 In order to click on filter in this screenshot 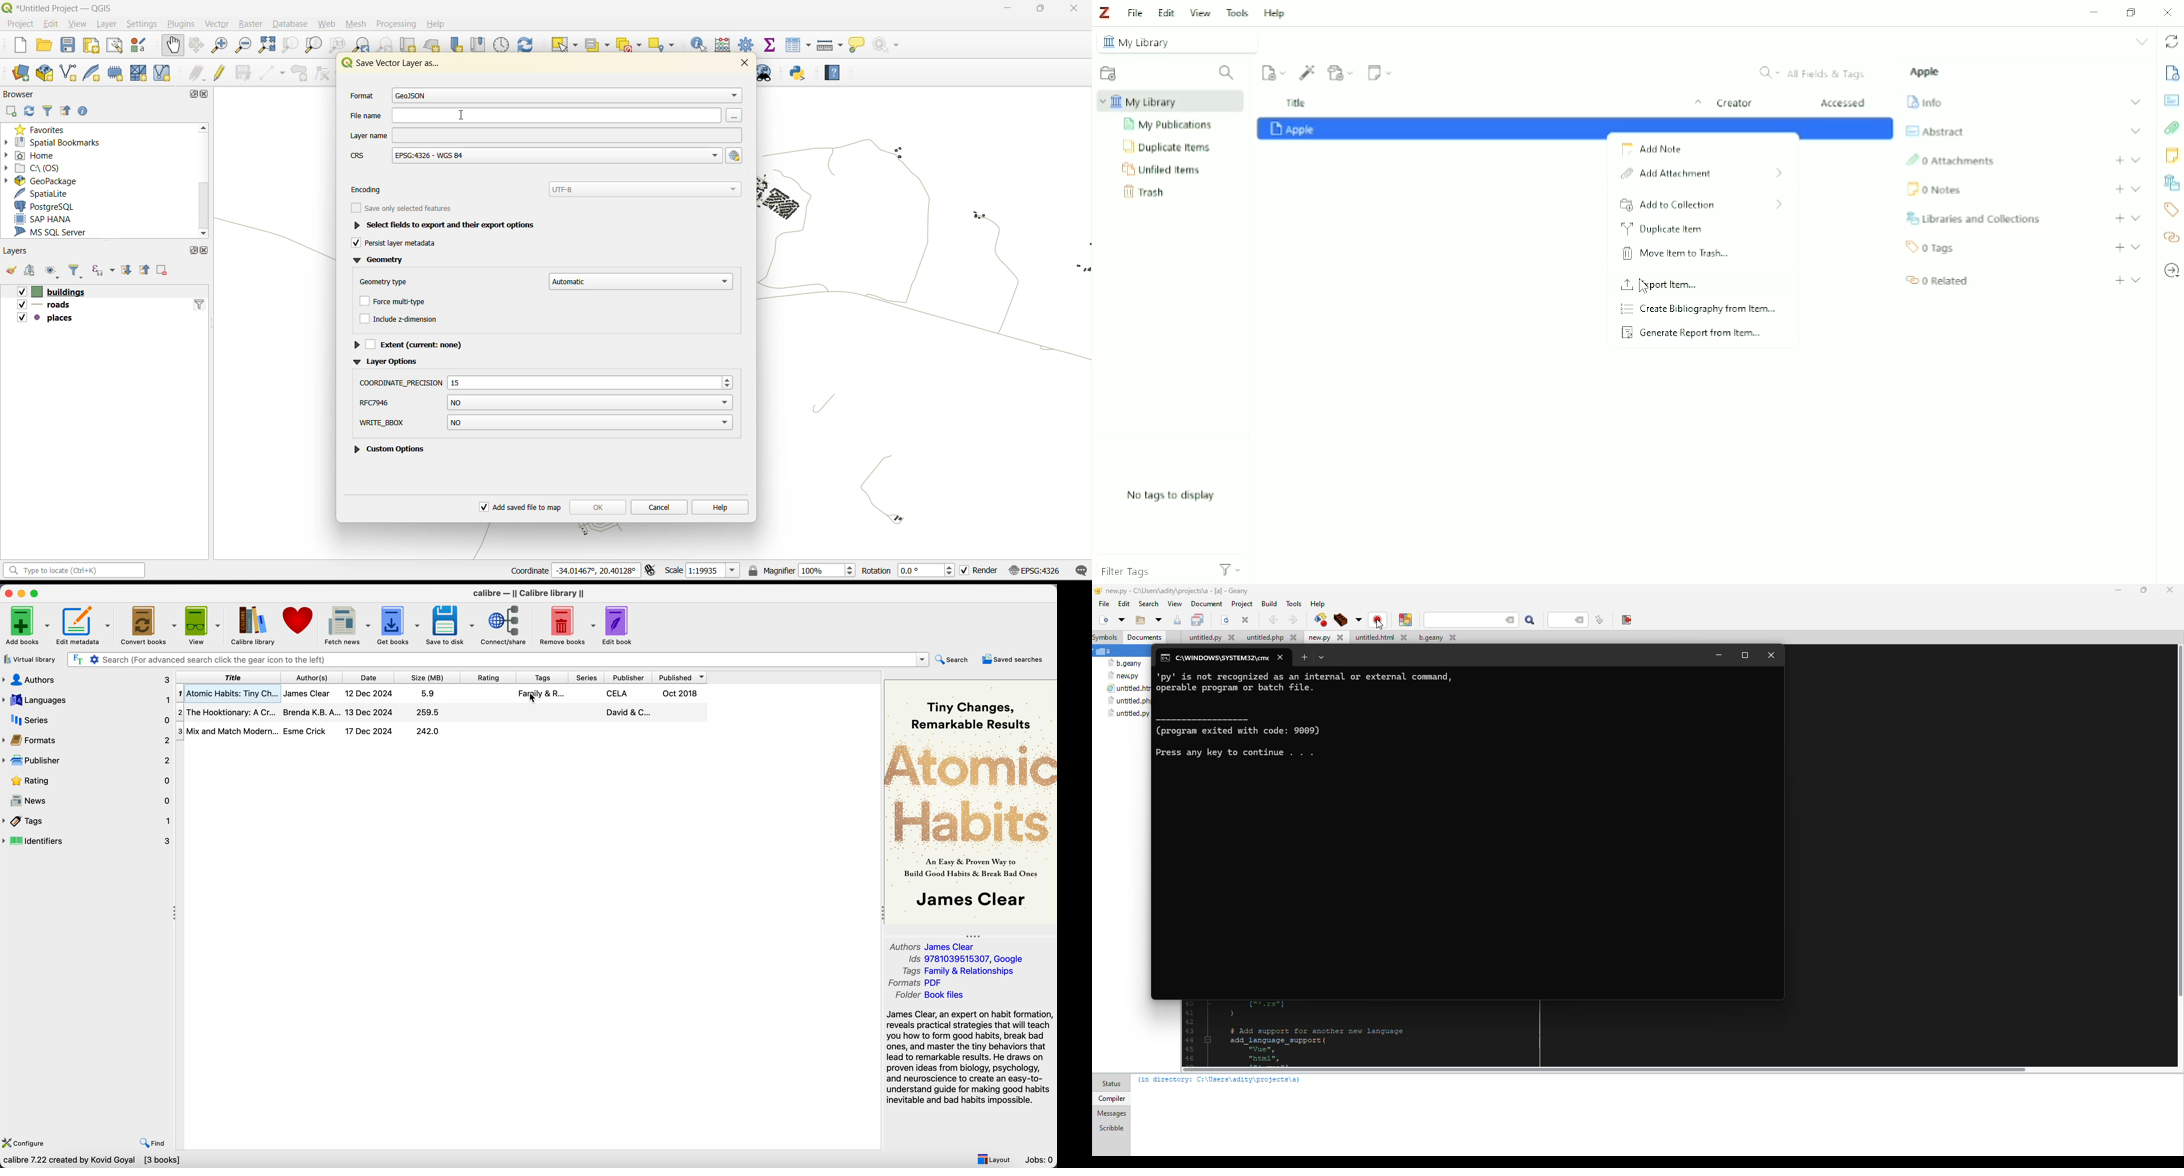, I will do `click(48, 110)`.